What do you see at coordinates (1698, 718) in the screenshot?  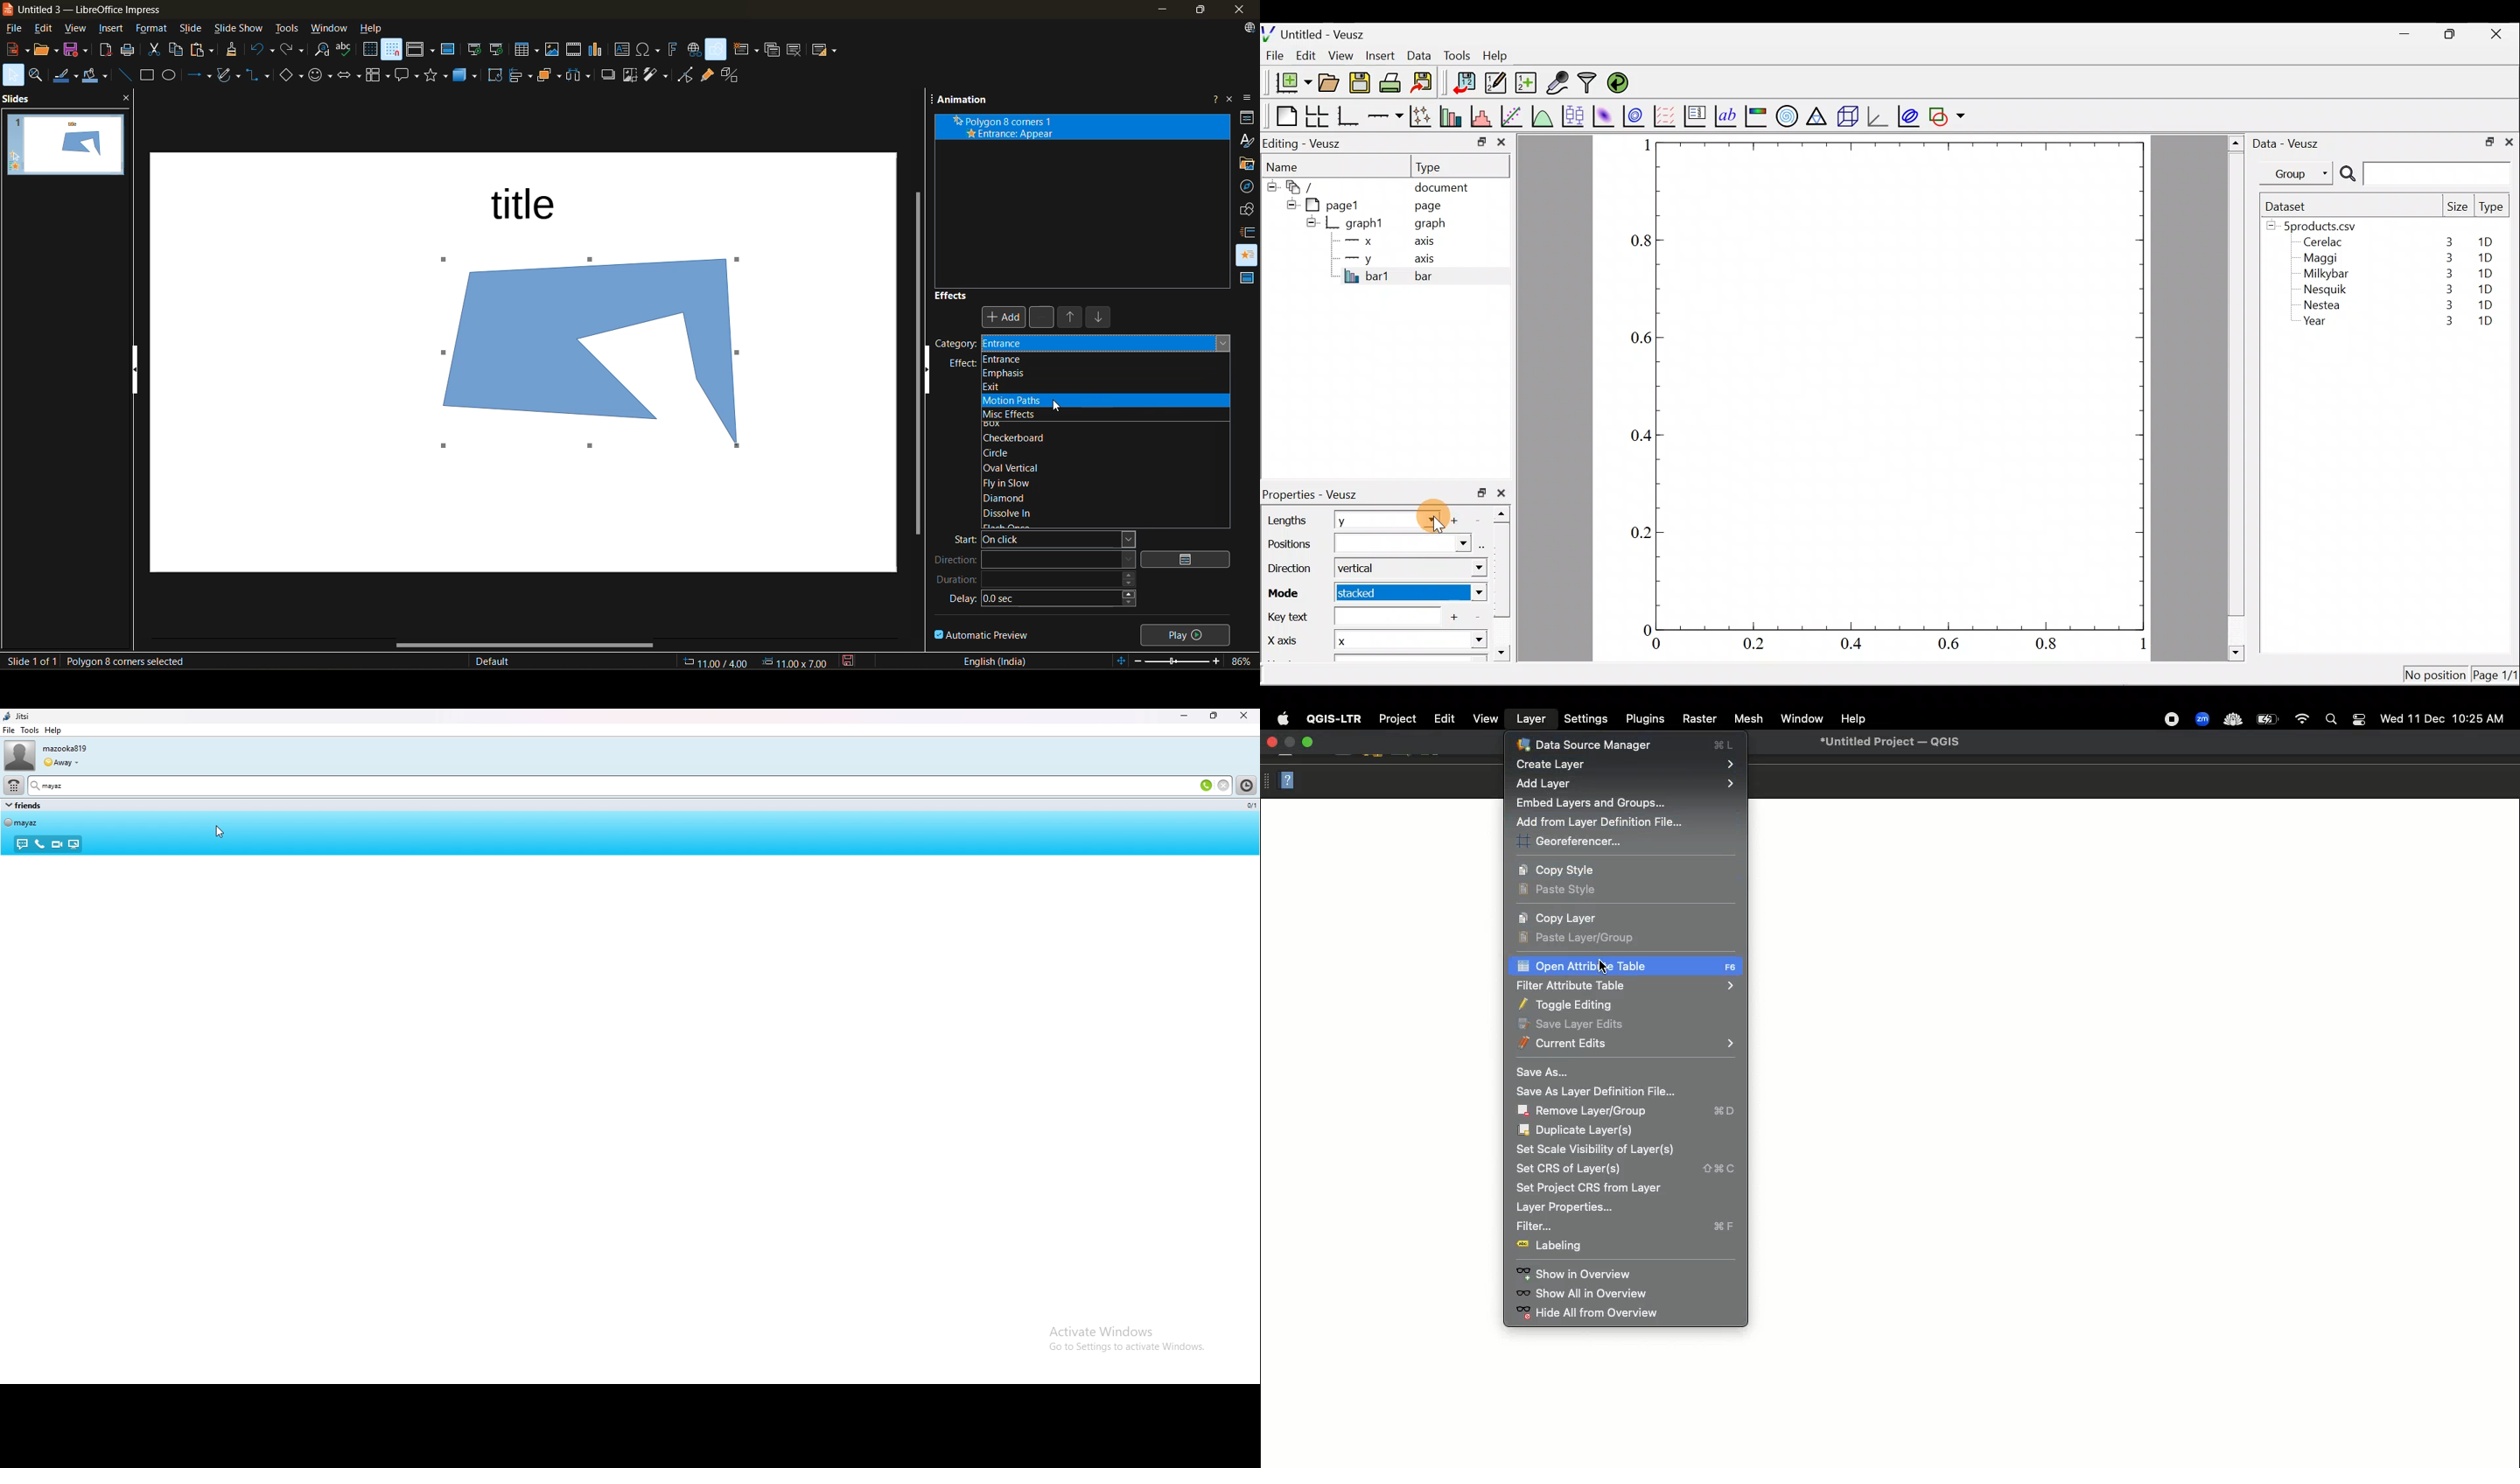 I see `Raster` at bounding box center [1698, 718].